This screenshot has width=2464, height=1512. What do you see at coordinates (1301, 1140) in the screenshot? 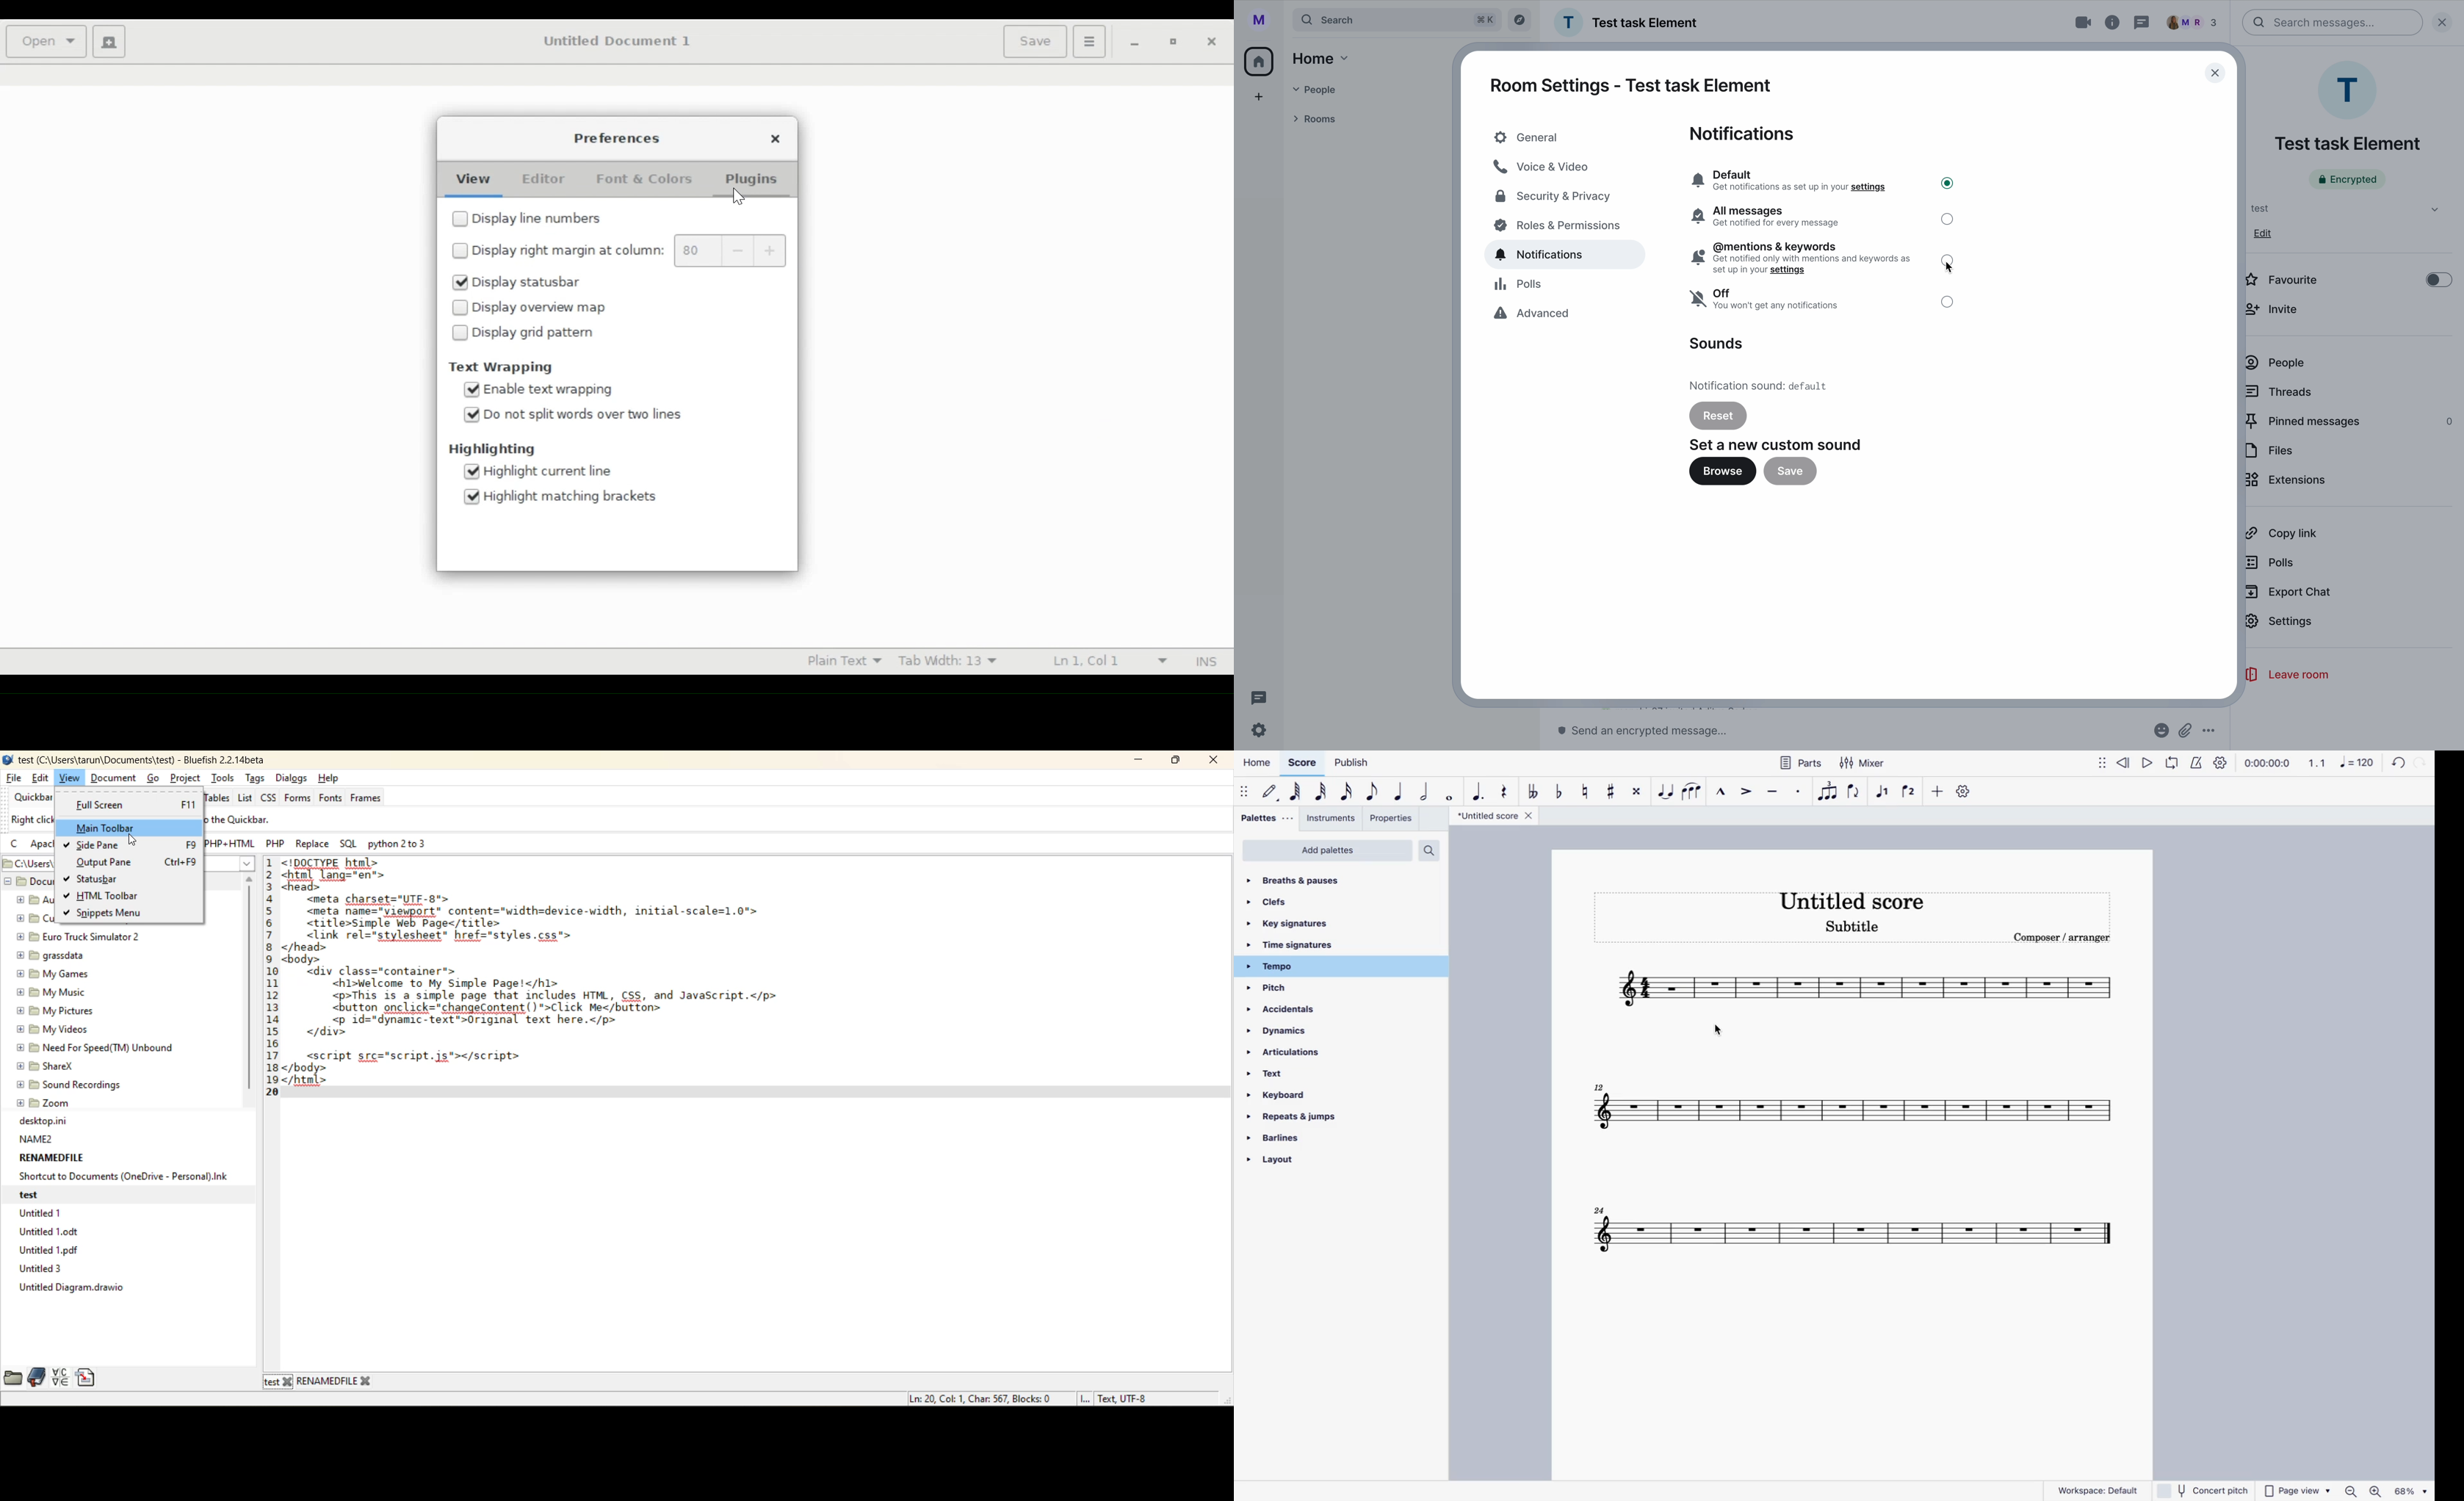
I see `barlines` at bounding box center [1301, 1140].